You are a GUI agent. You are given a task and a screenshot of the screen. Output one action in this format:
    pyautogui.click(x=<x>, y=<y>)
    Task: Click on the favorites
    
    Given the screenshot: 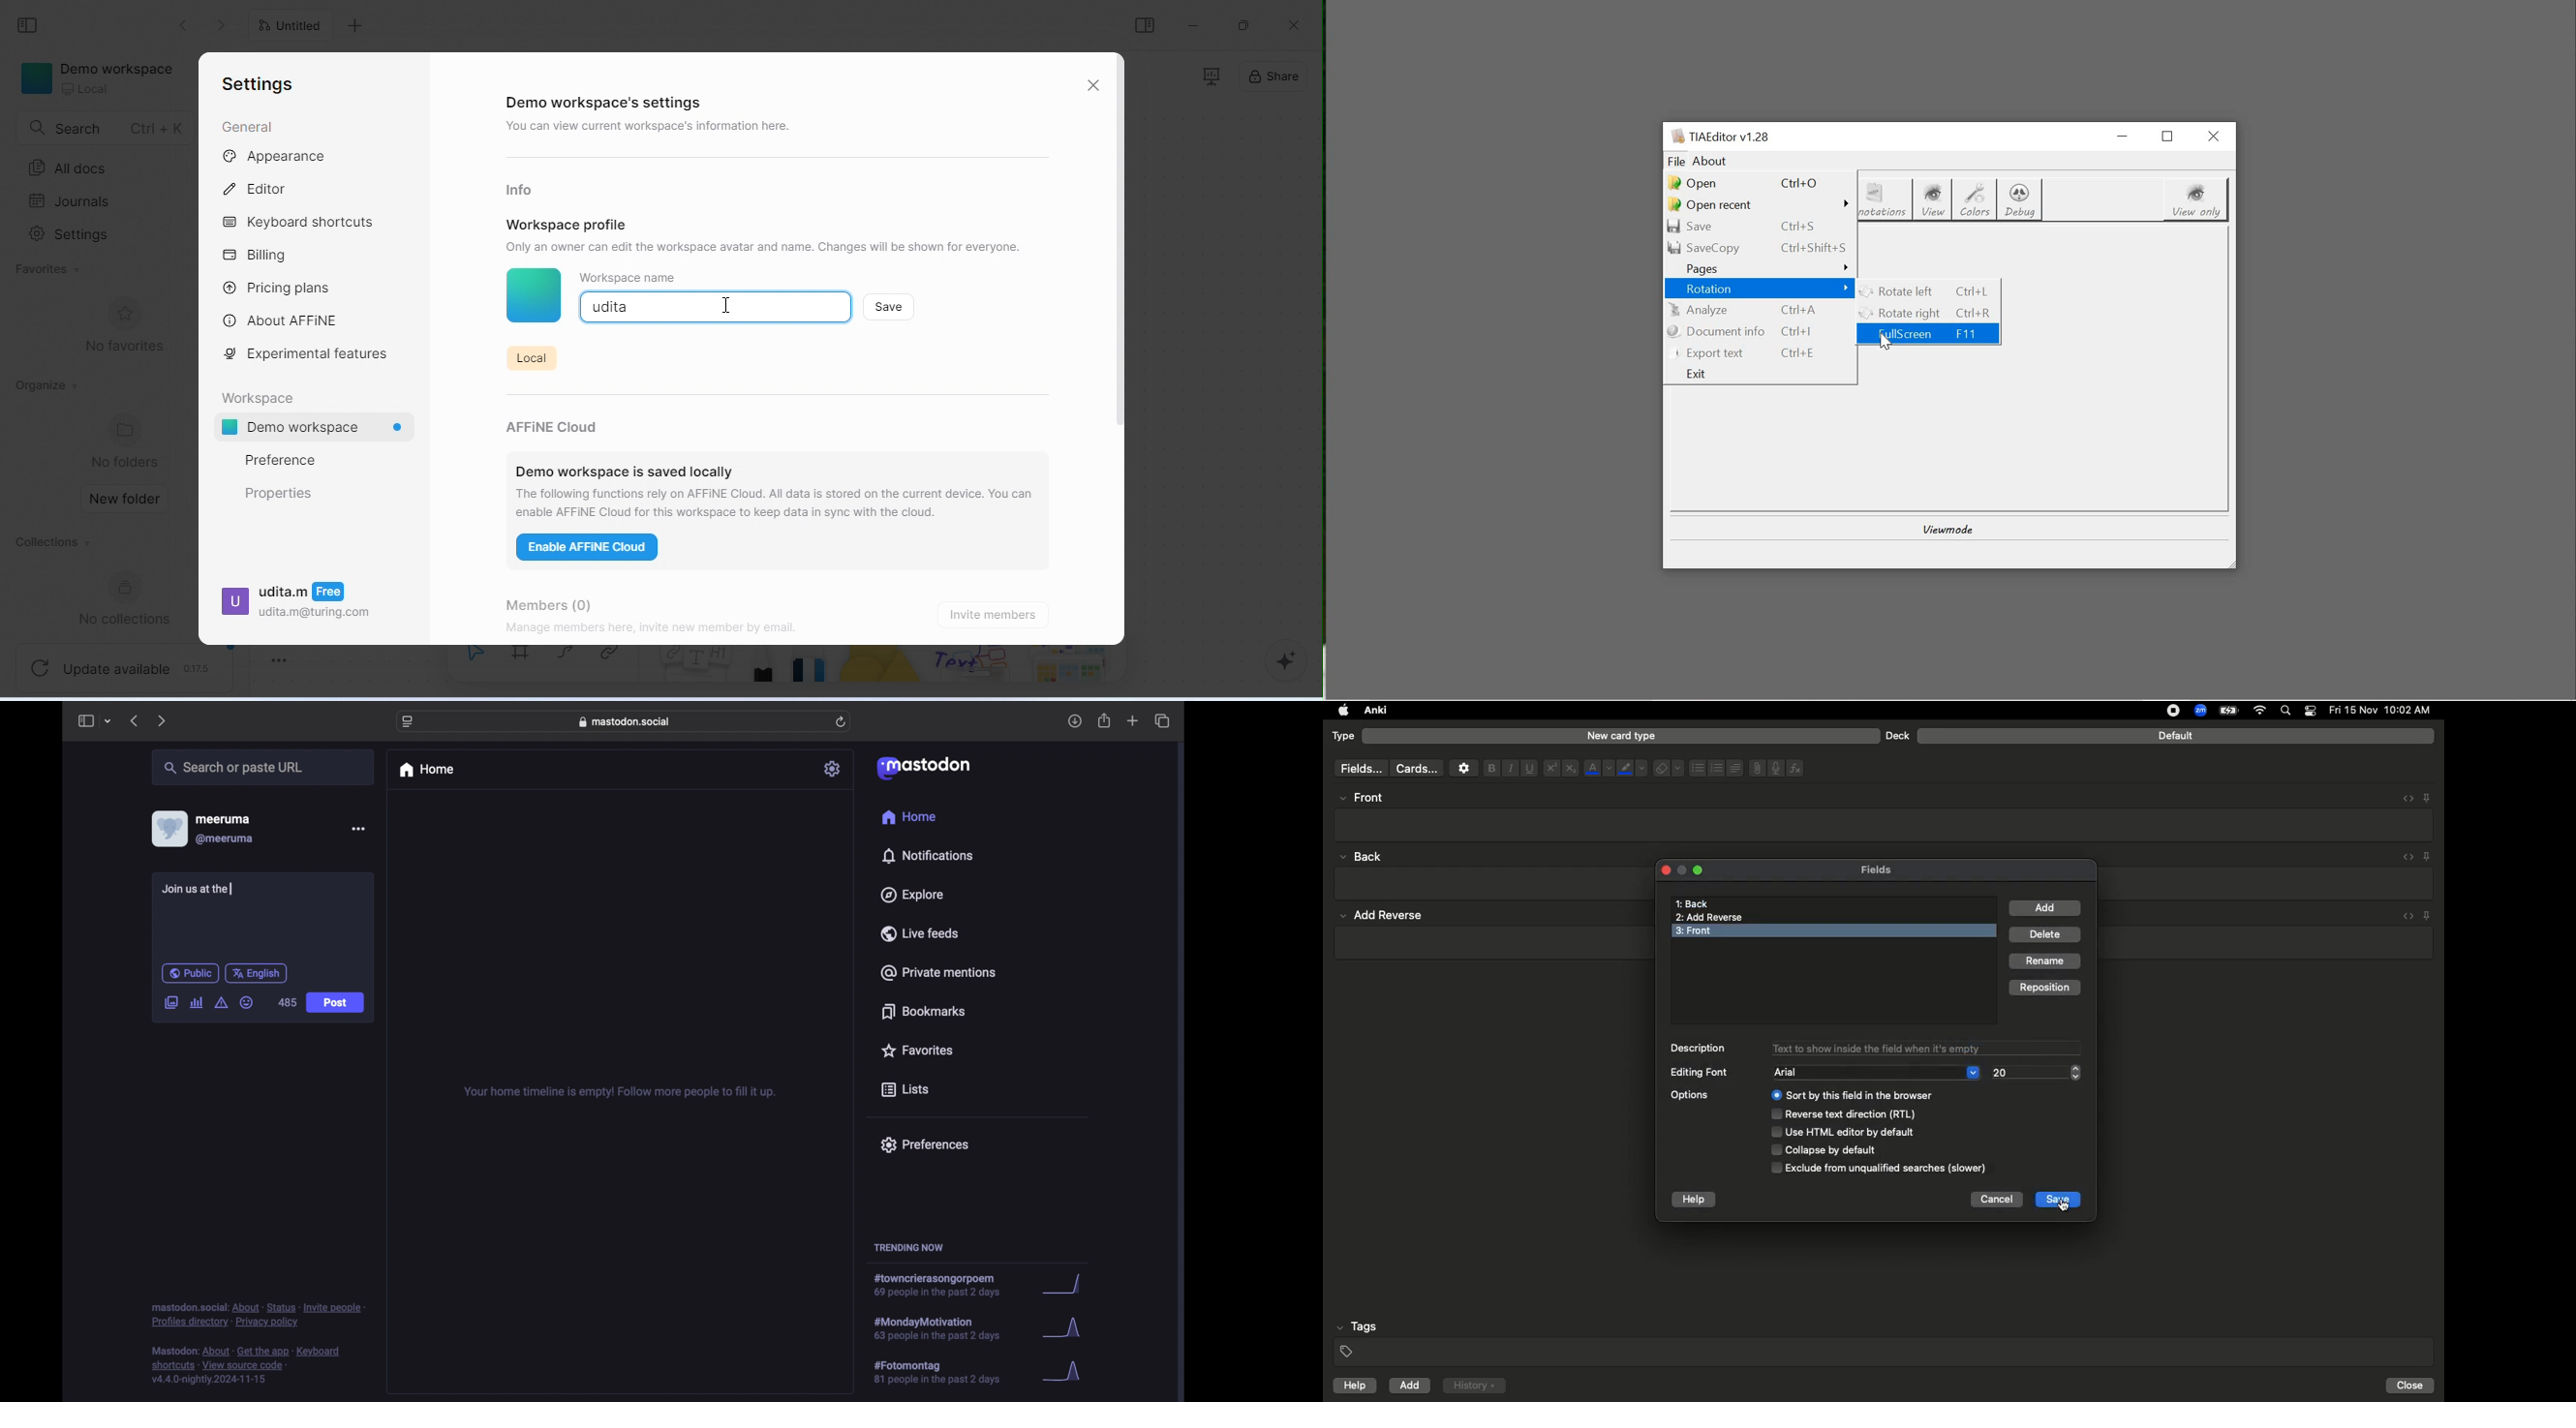 What is the action you would take?
    pyautogui.click(x=916, y=1050)
    